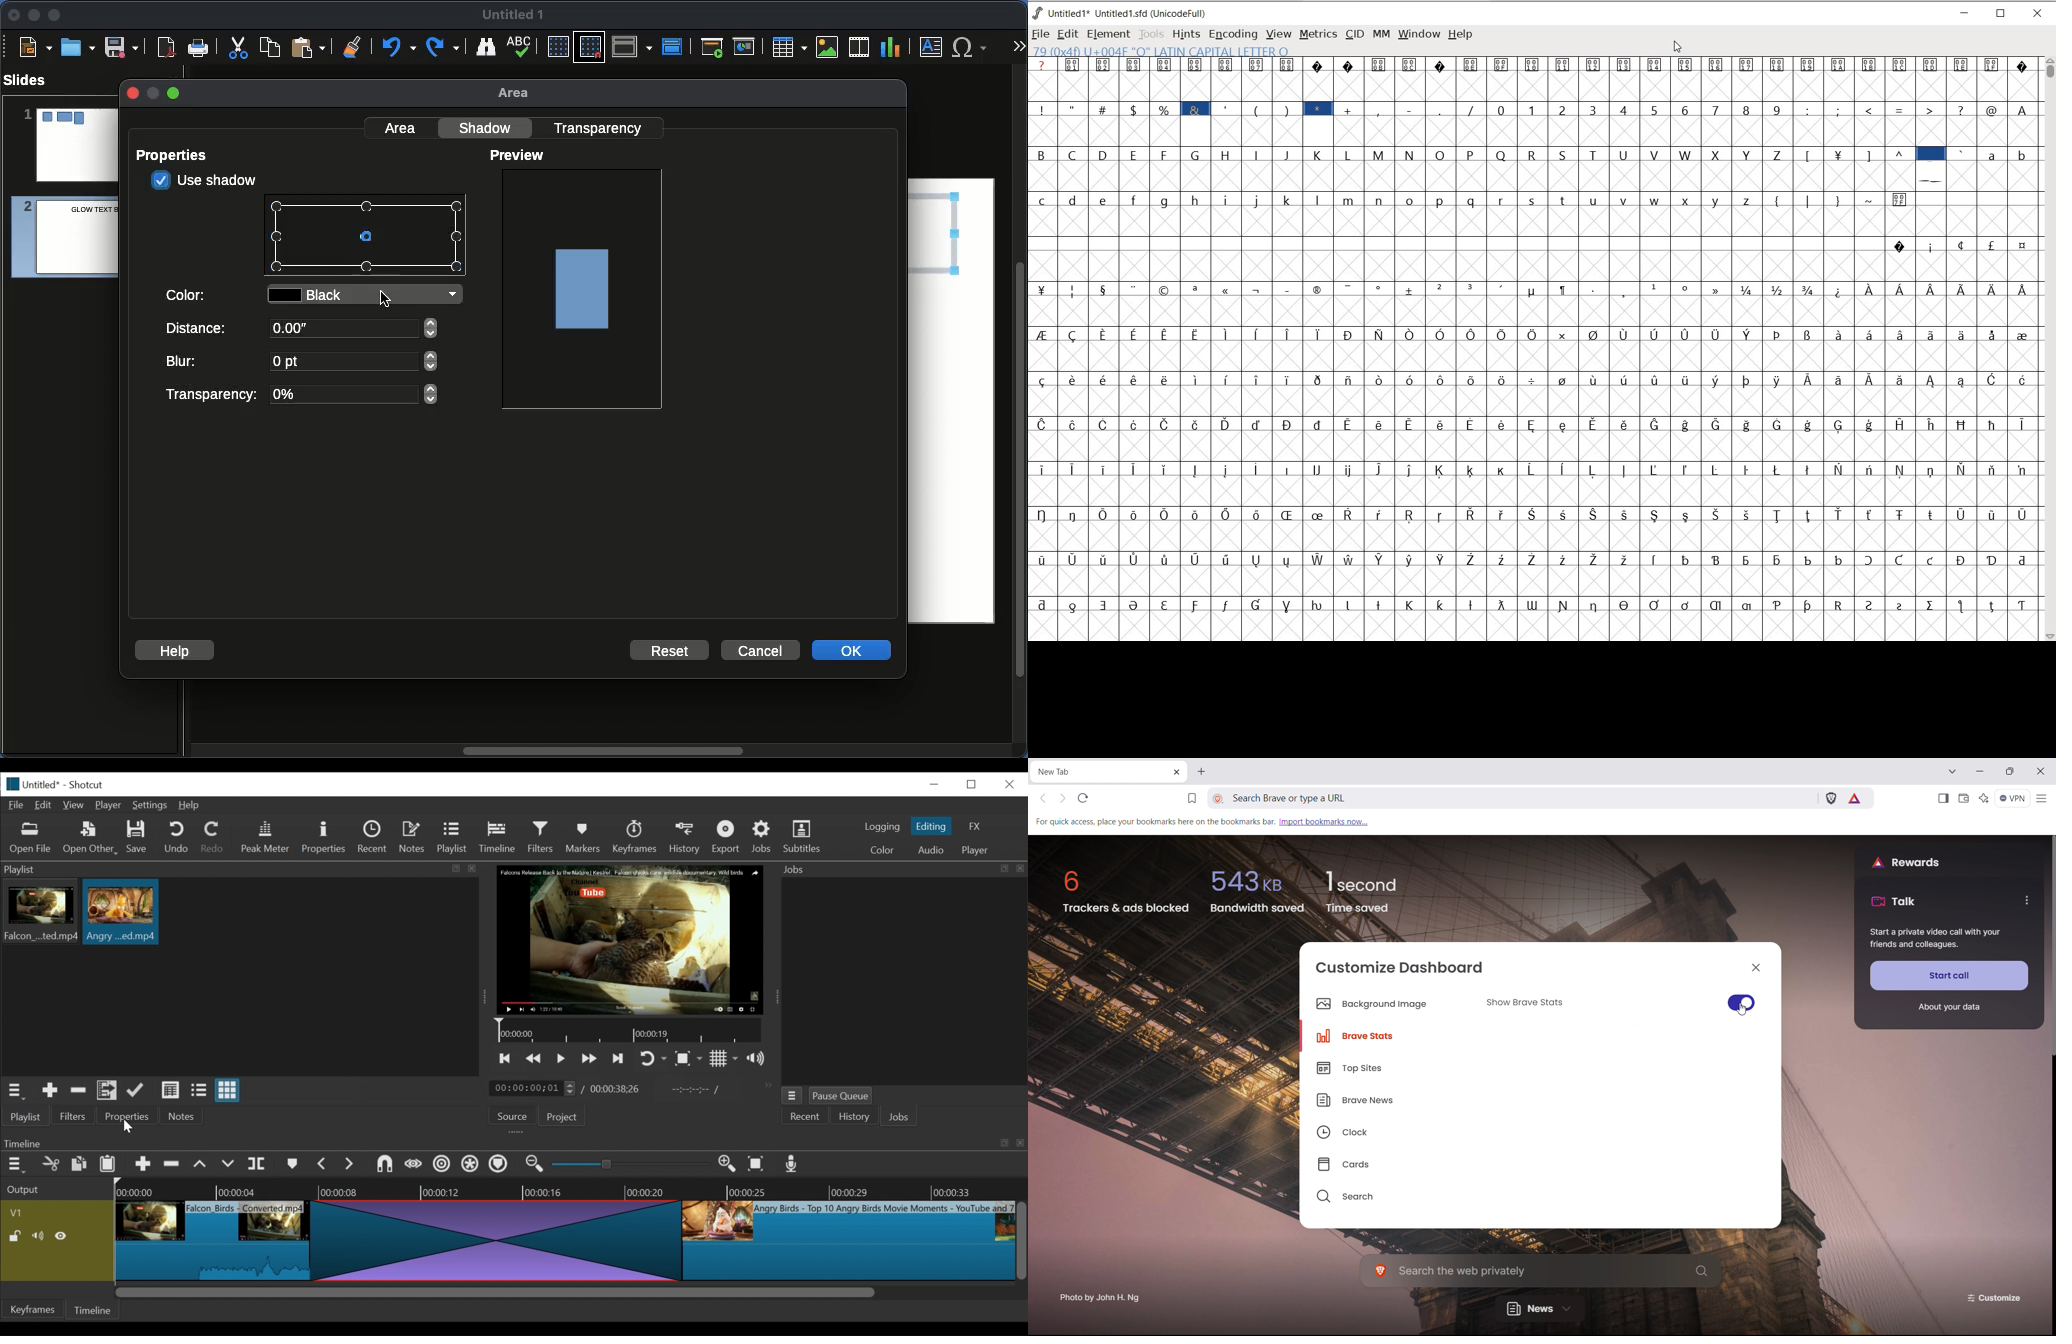 The height and width of the screenshot is (1344, 2072). I want to click on close, so click(131, 93).